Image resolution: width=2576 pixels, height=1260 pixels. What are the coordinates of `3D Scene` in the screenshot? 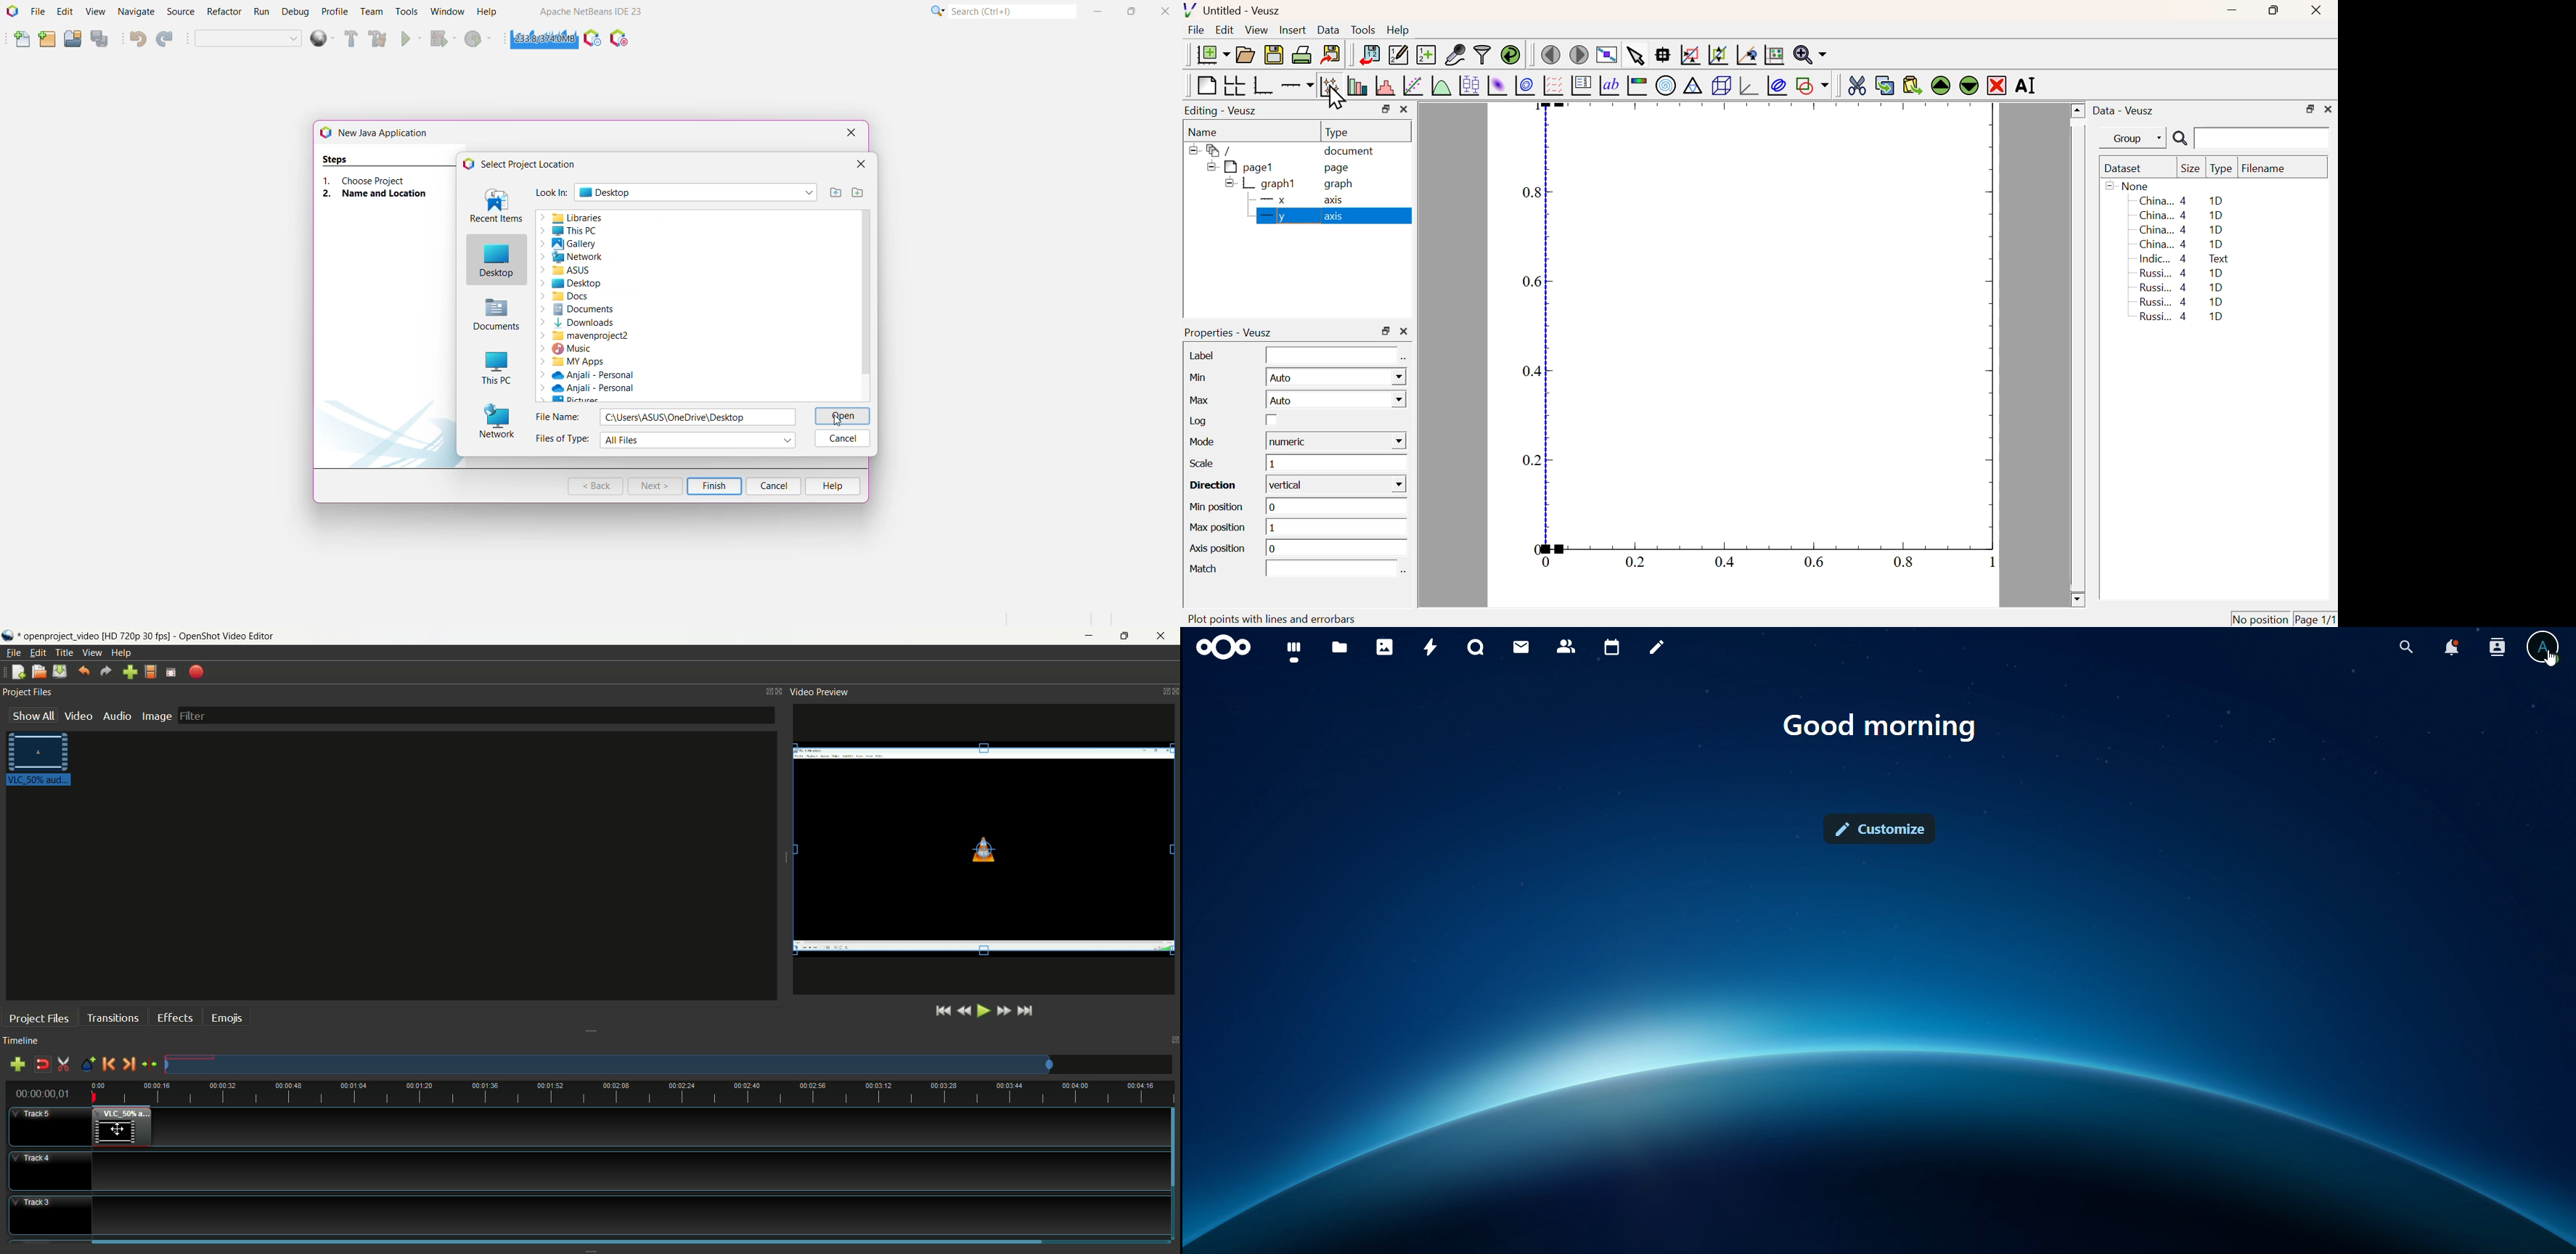 It's located at (1721, 85).